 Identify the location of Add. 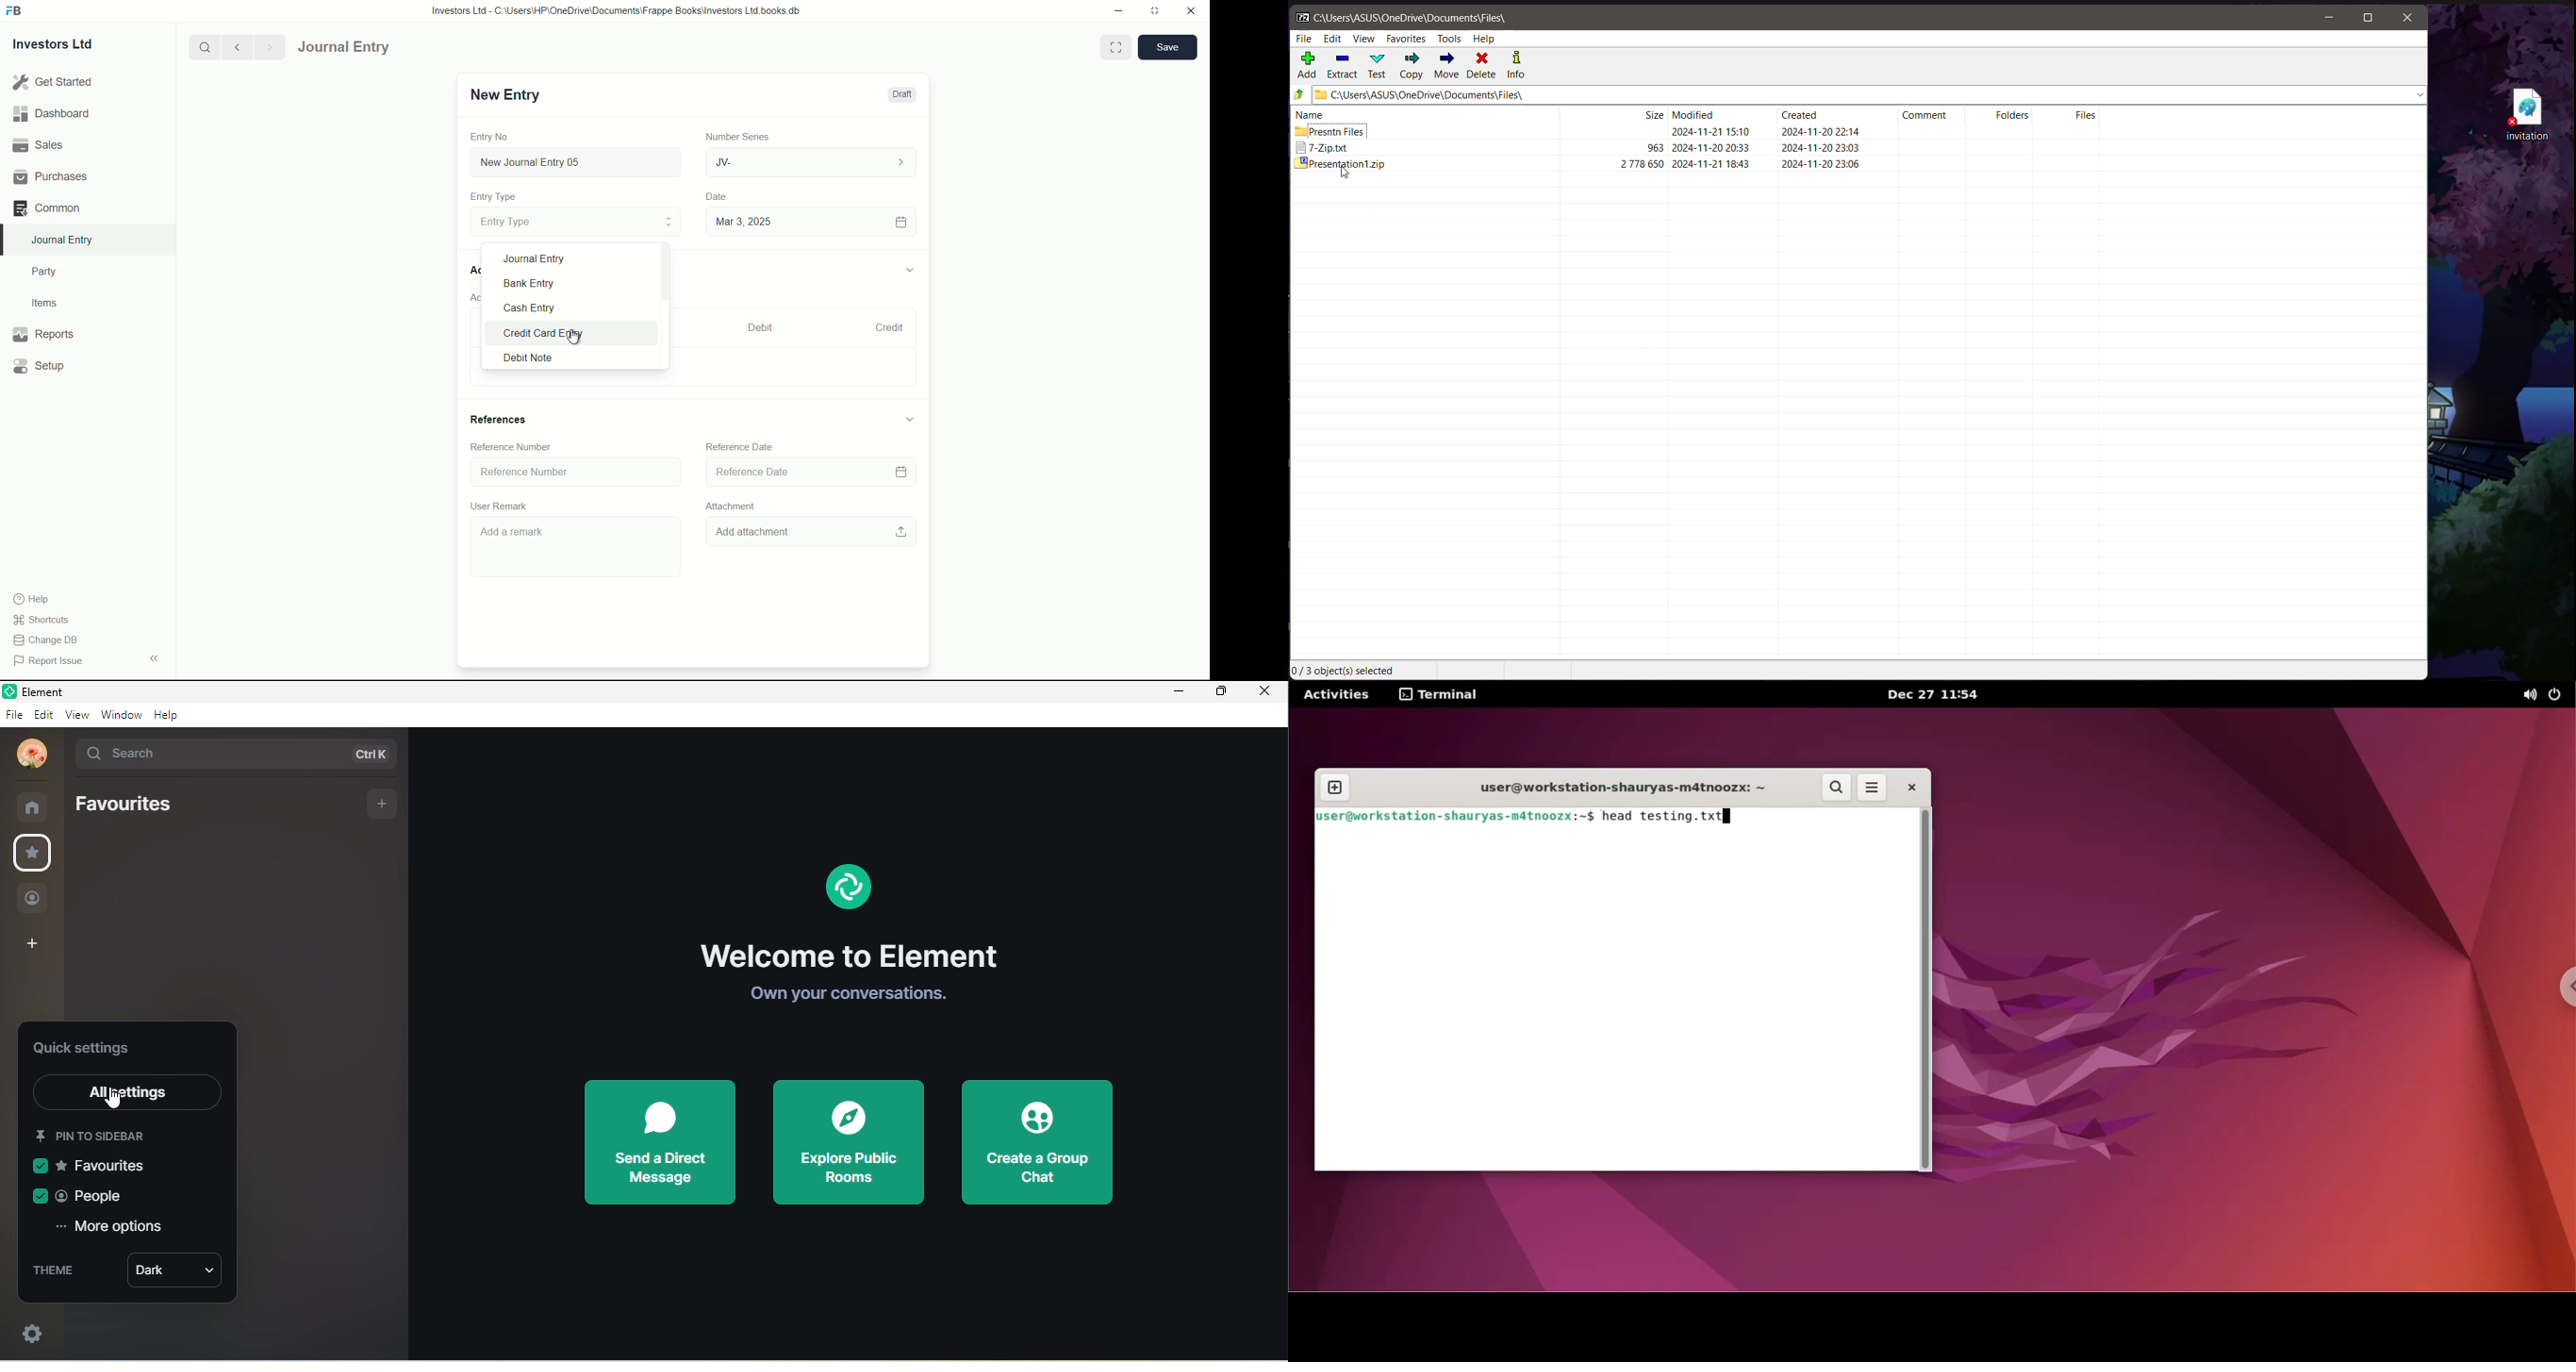
(1308, 66).